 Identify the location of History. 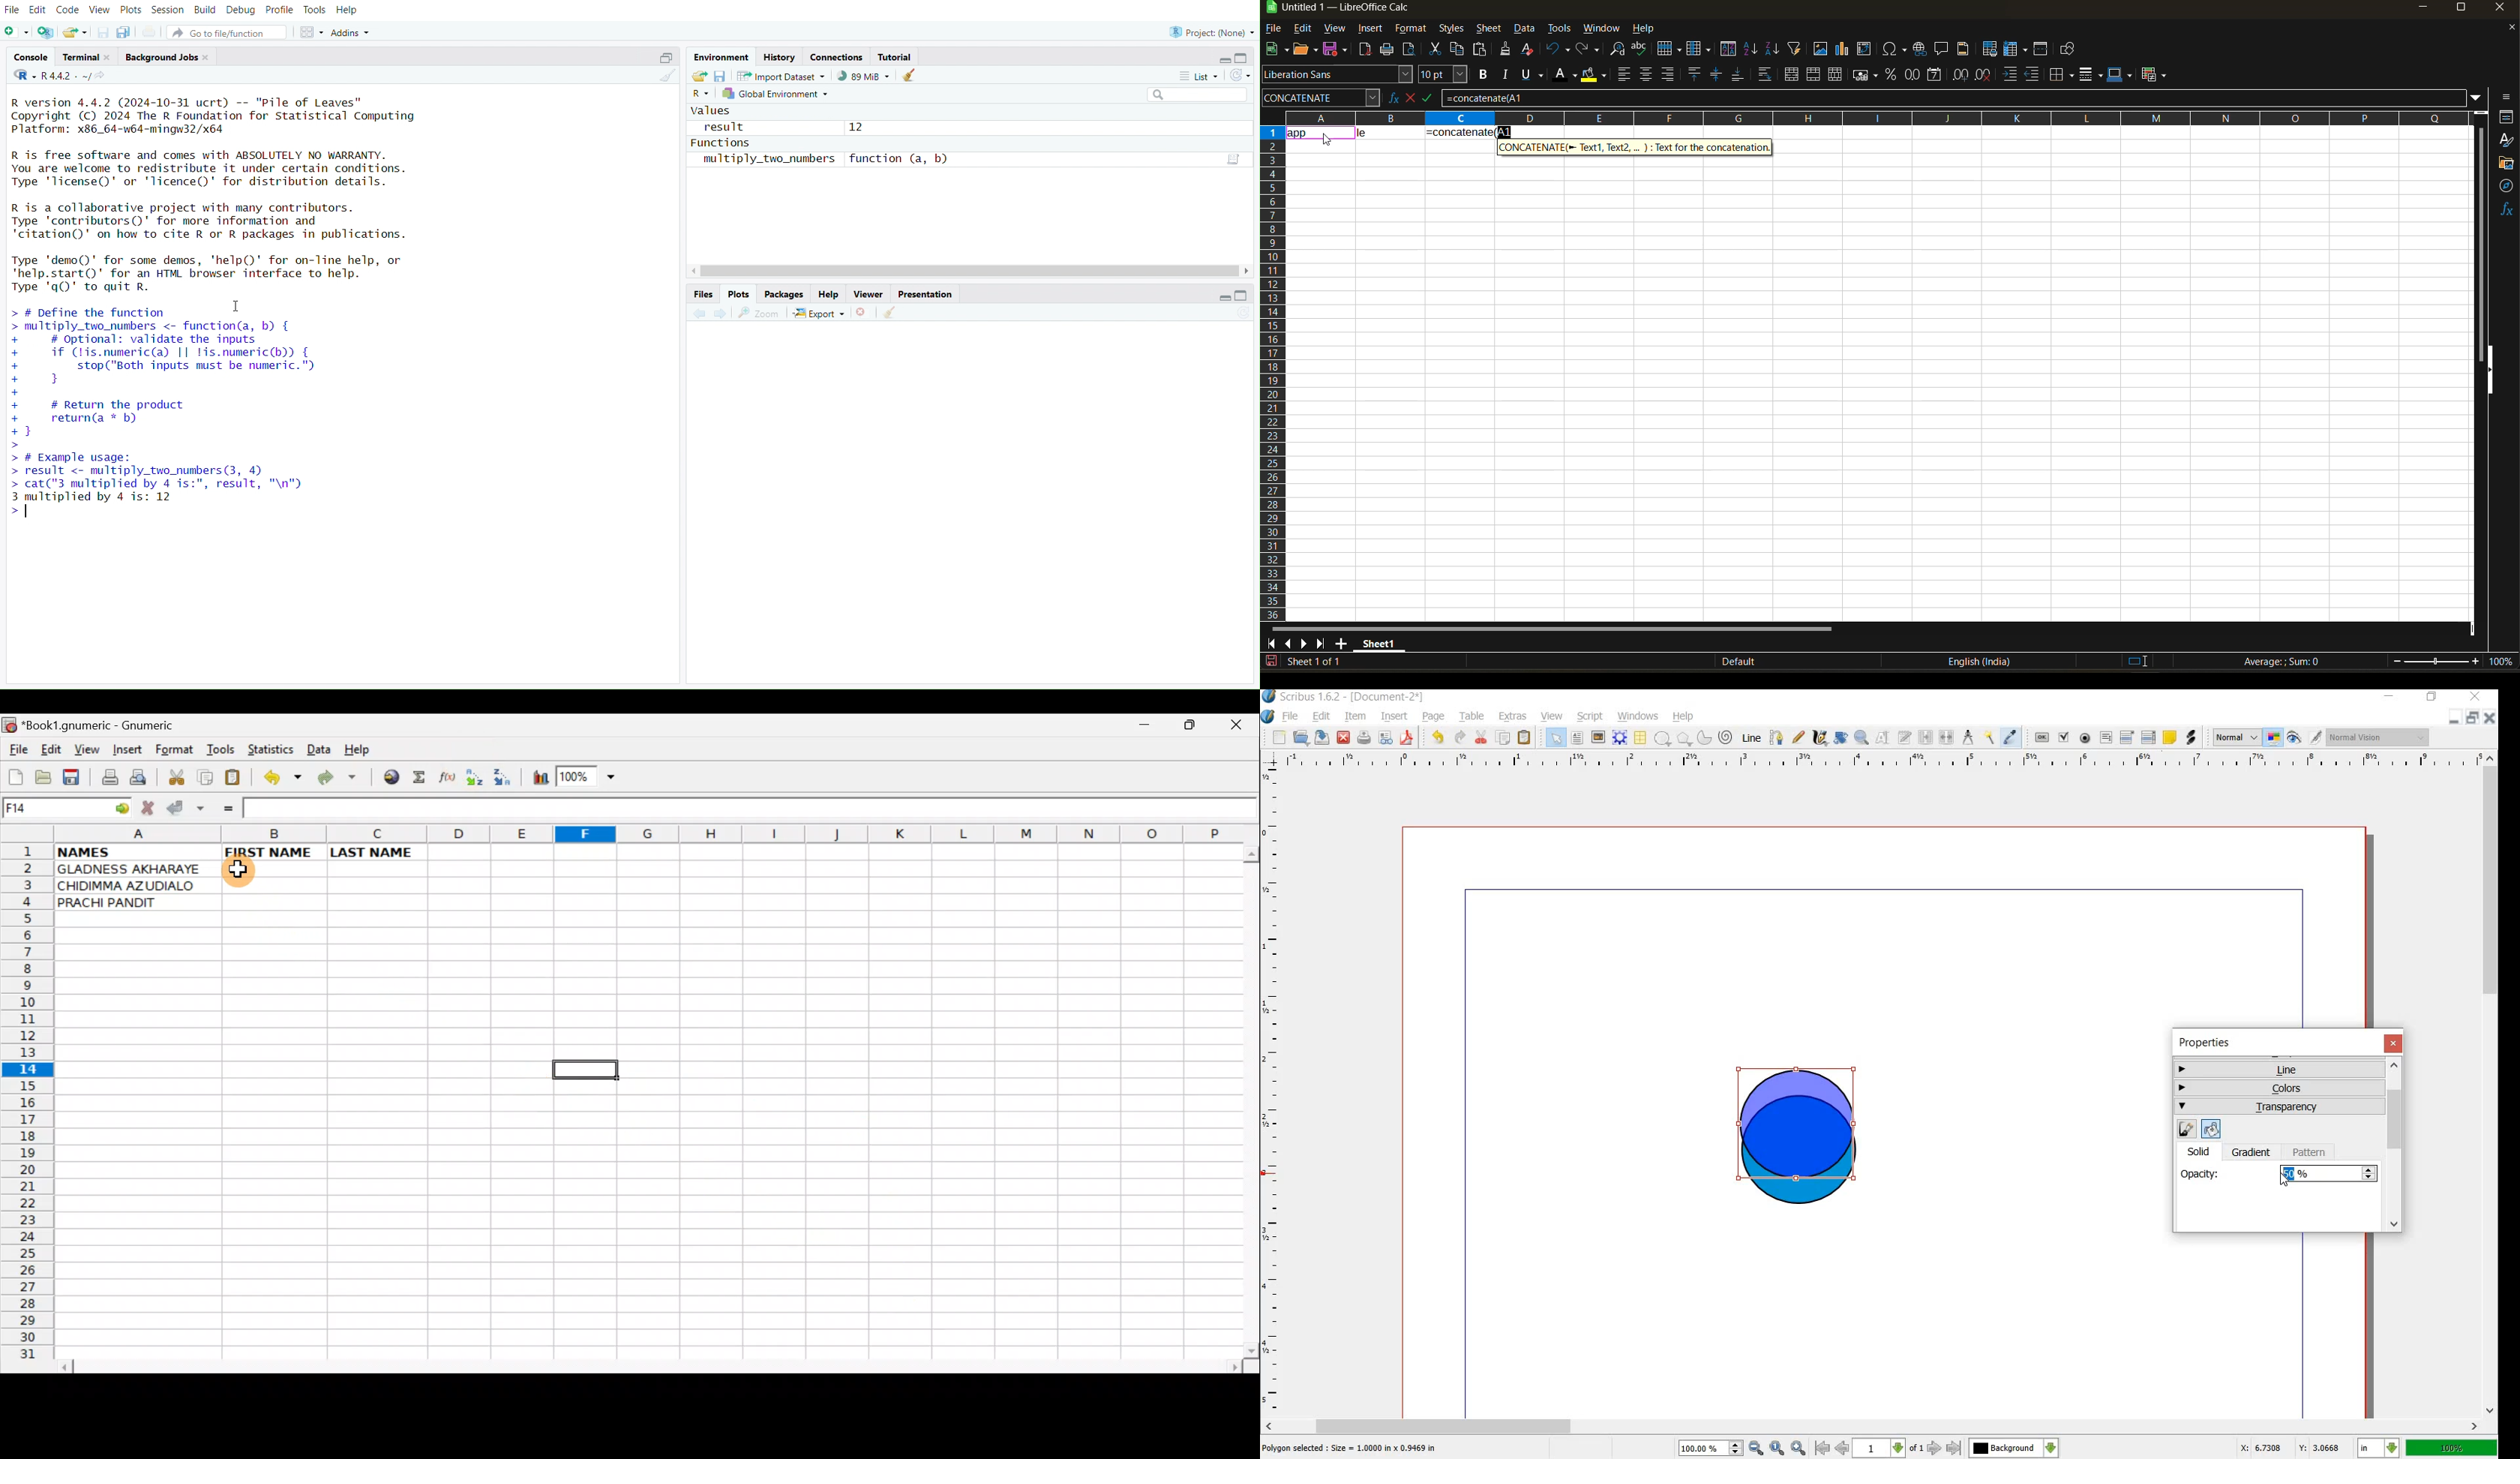
(780, 56).